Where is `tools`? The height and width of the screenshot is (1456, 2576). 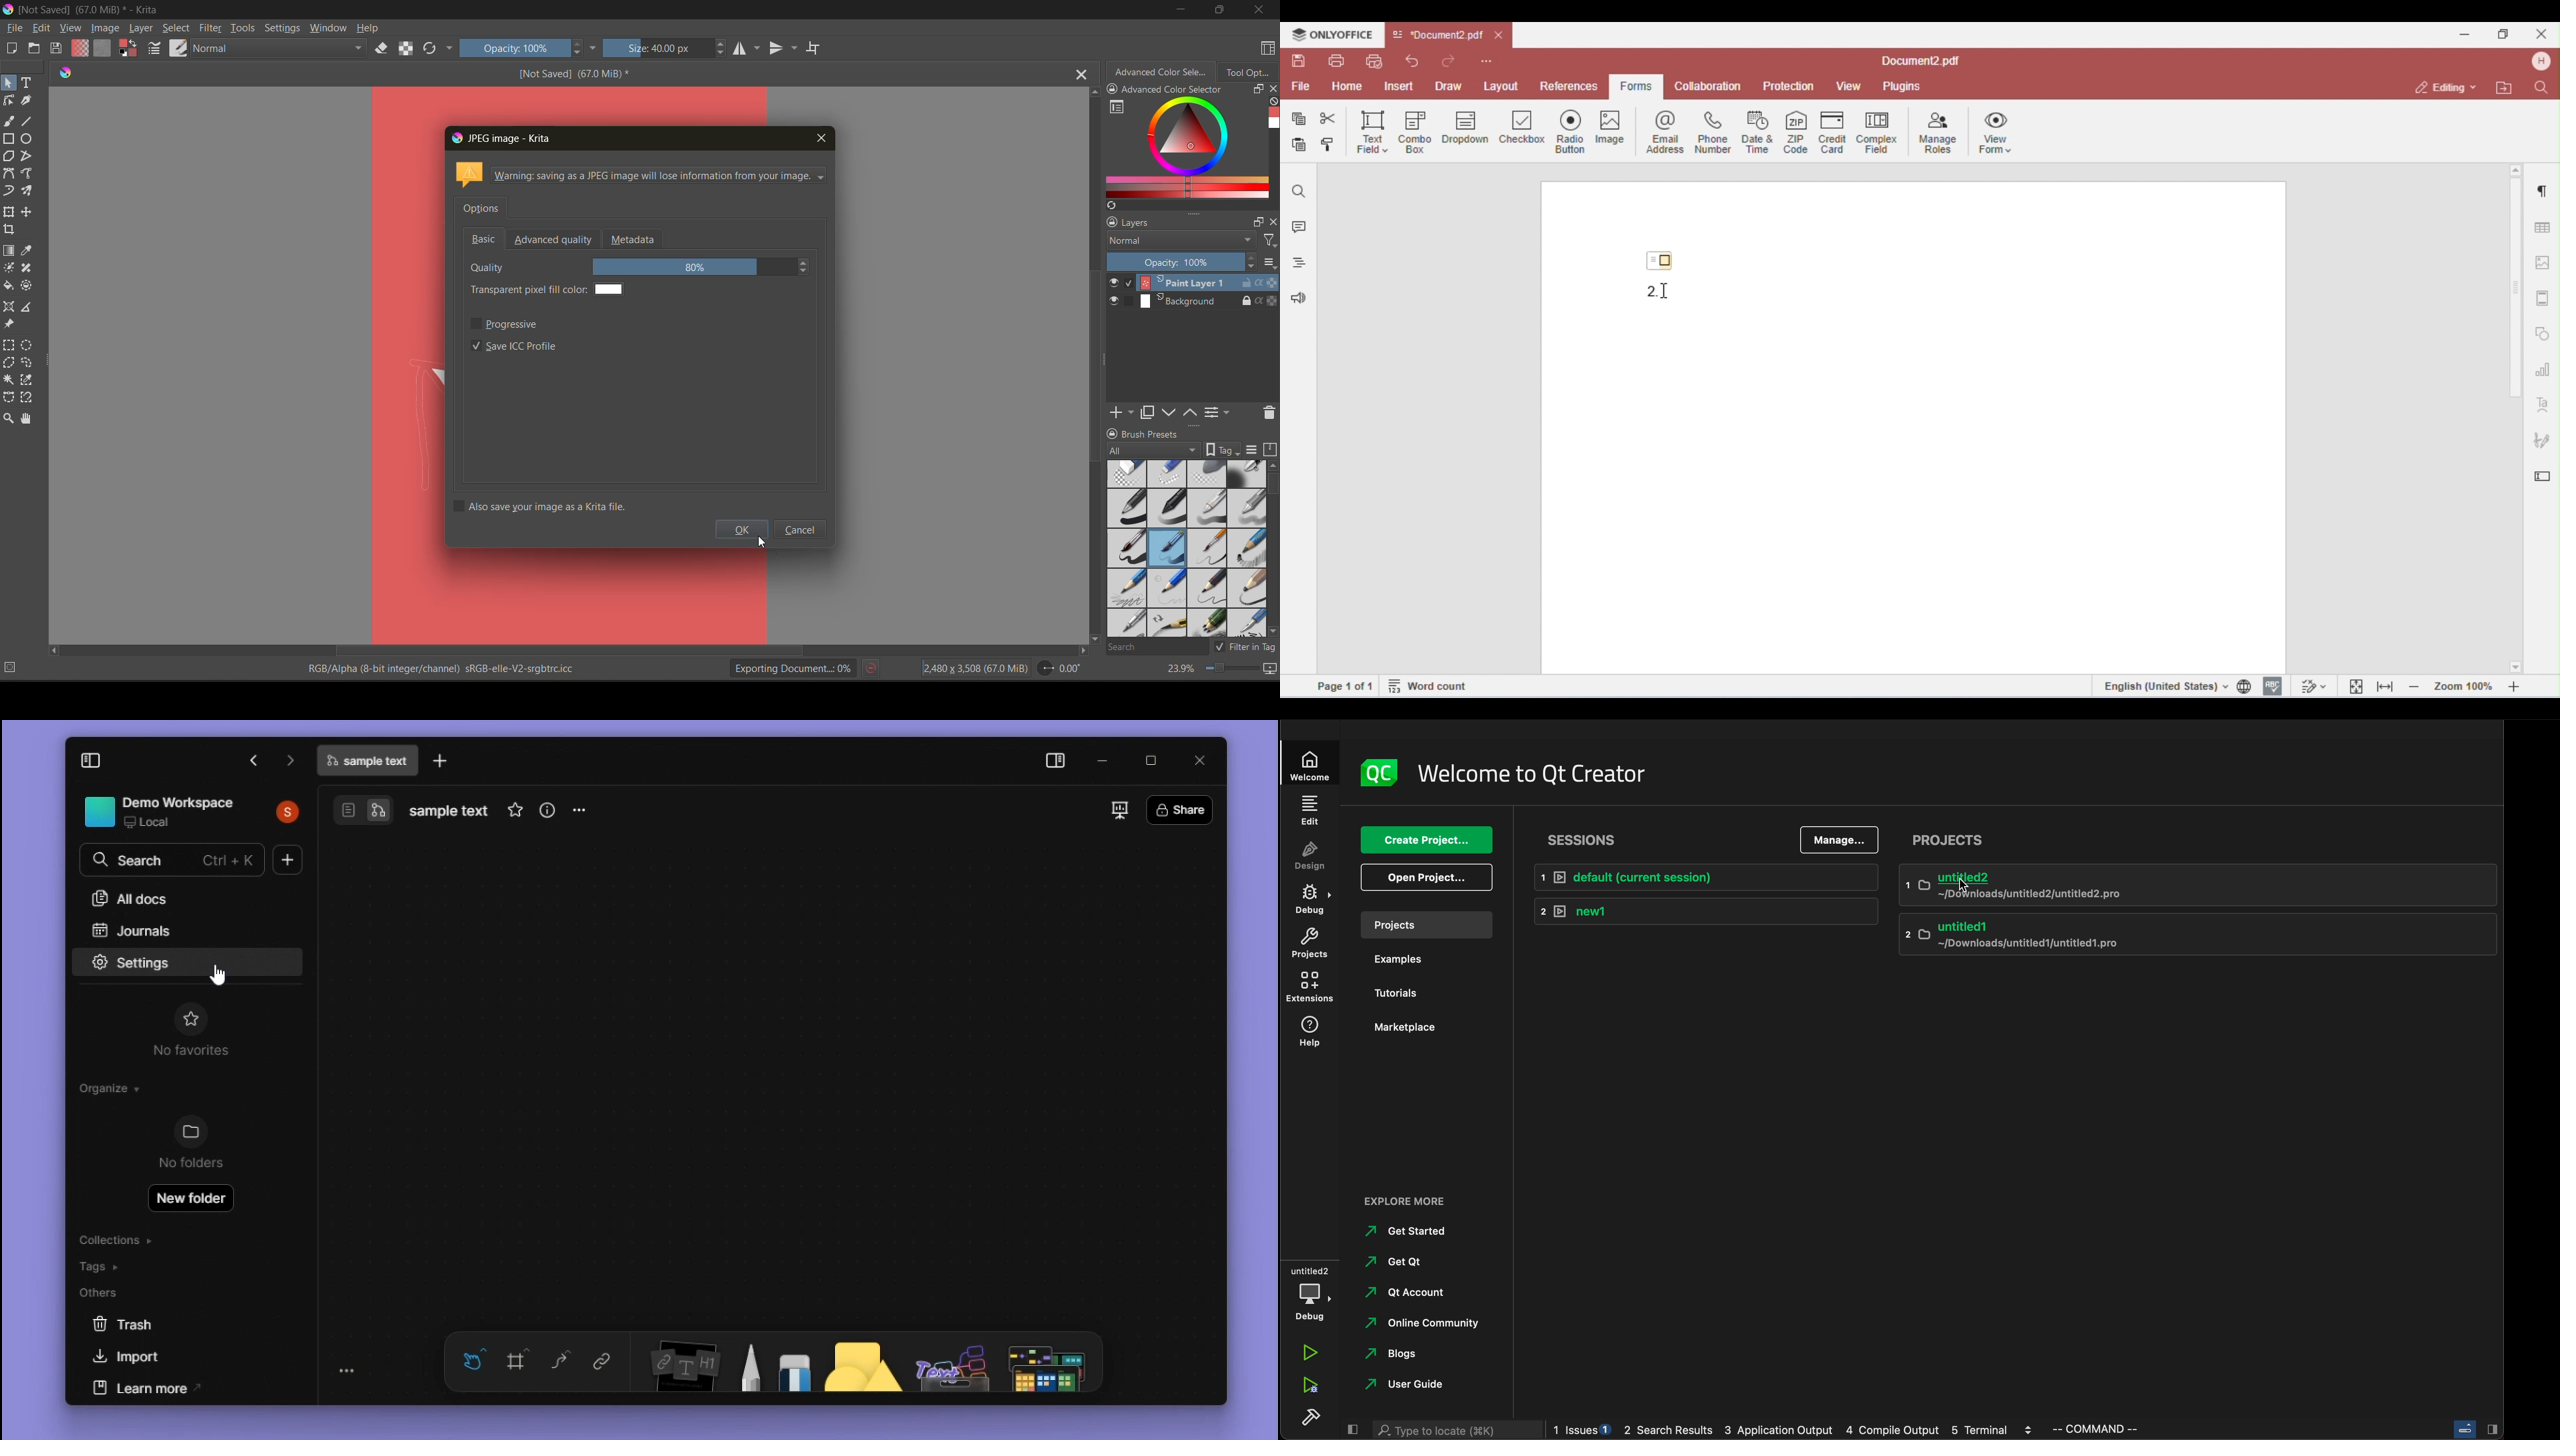 tools is located at coordinates (27, 121).